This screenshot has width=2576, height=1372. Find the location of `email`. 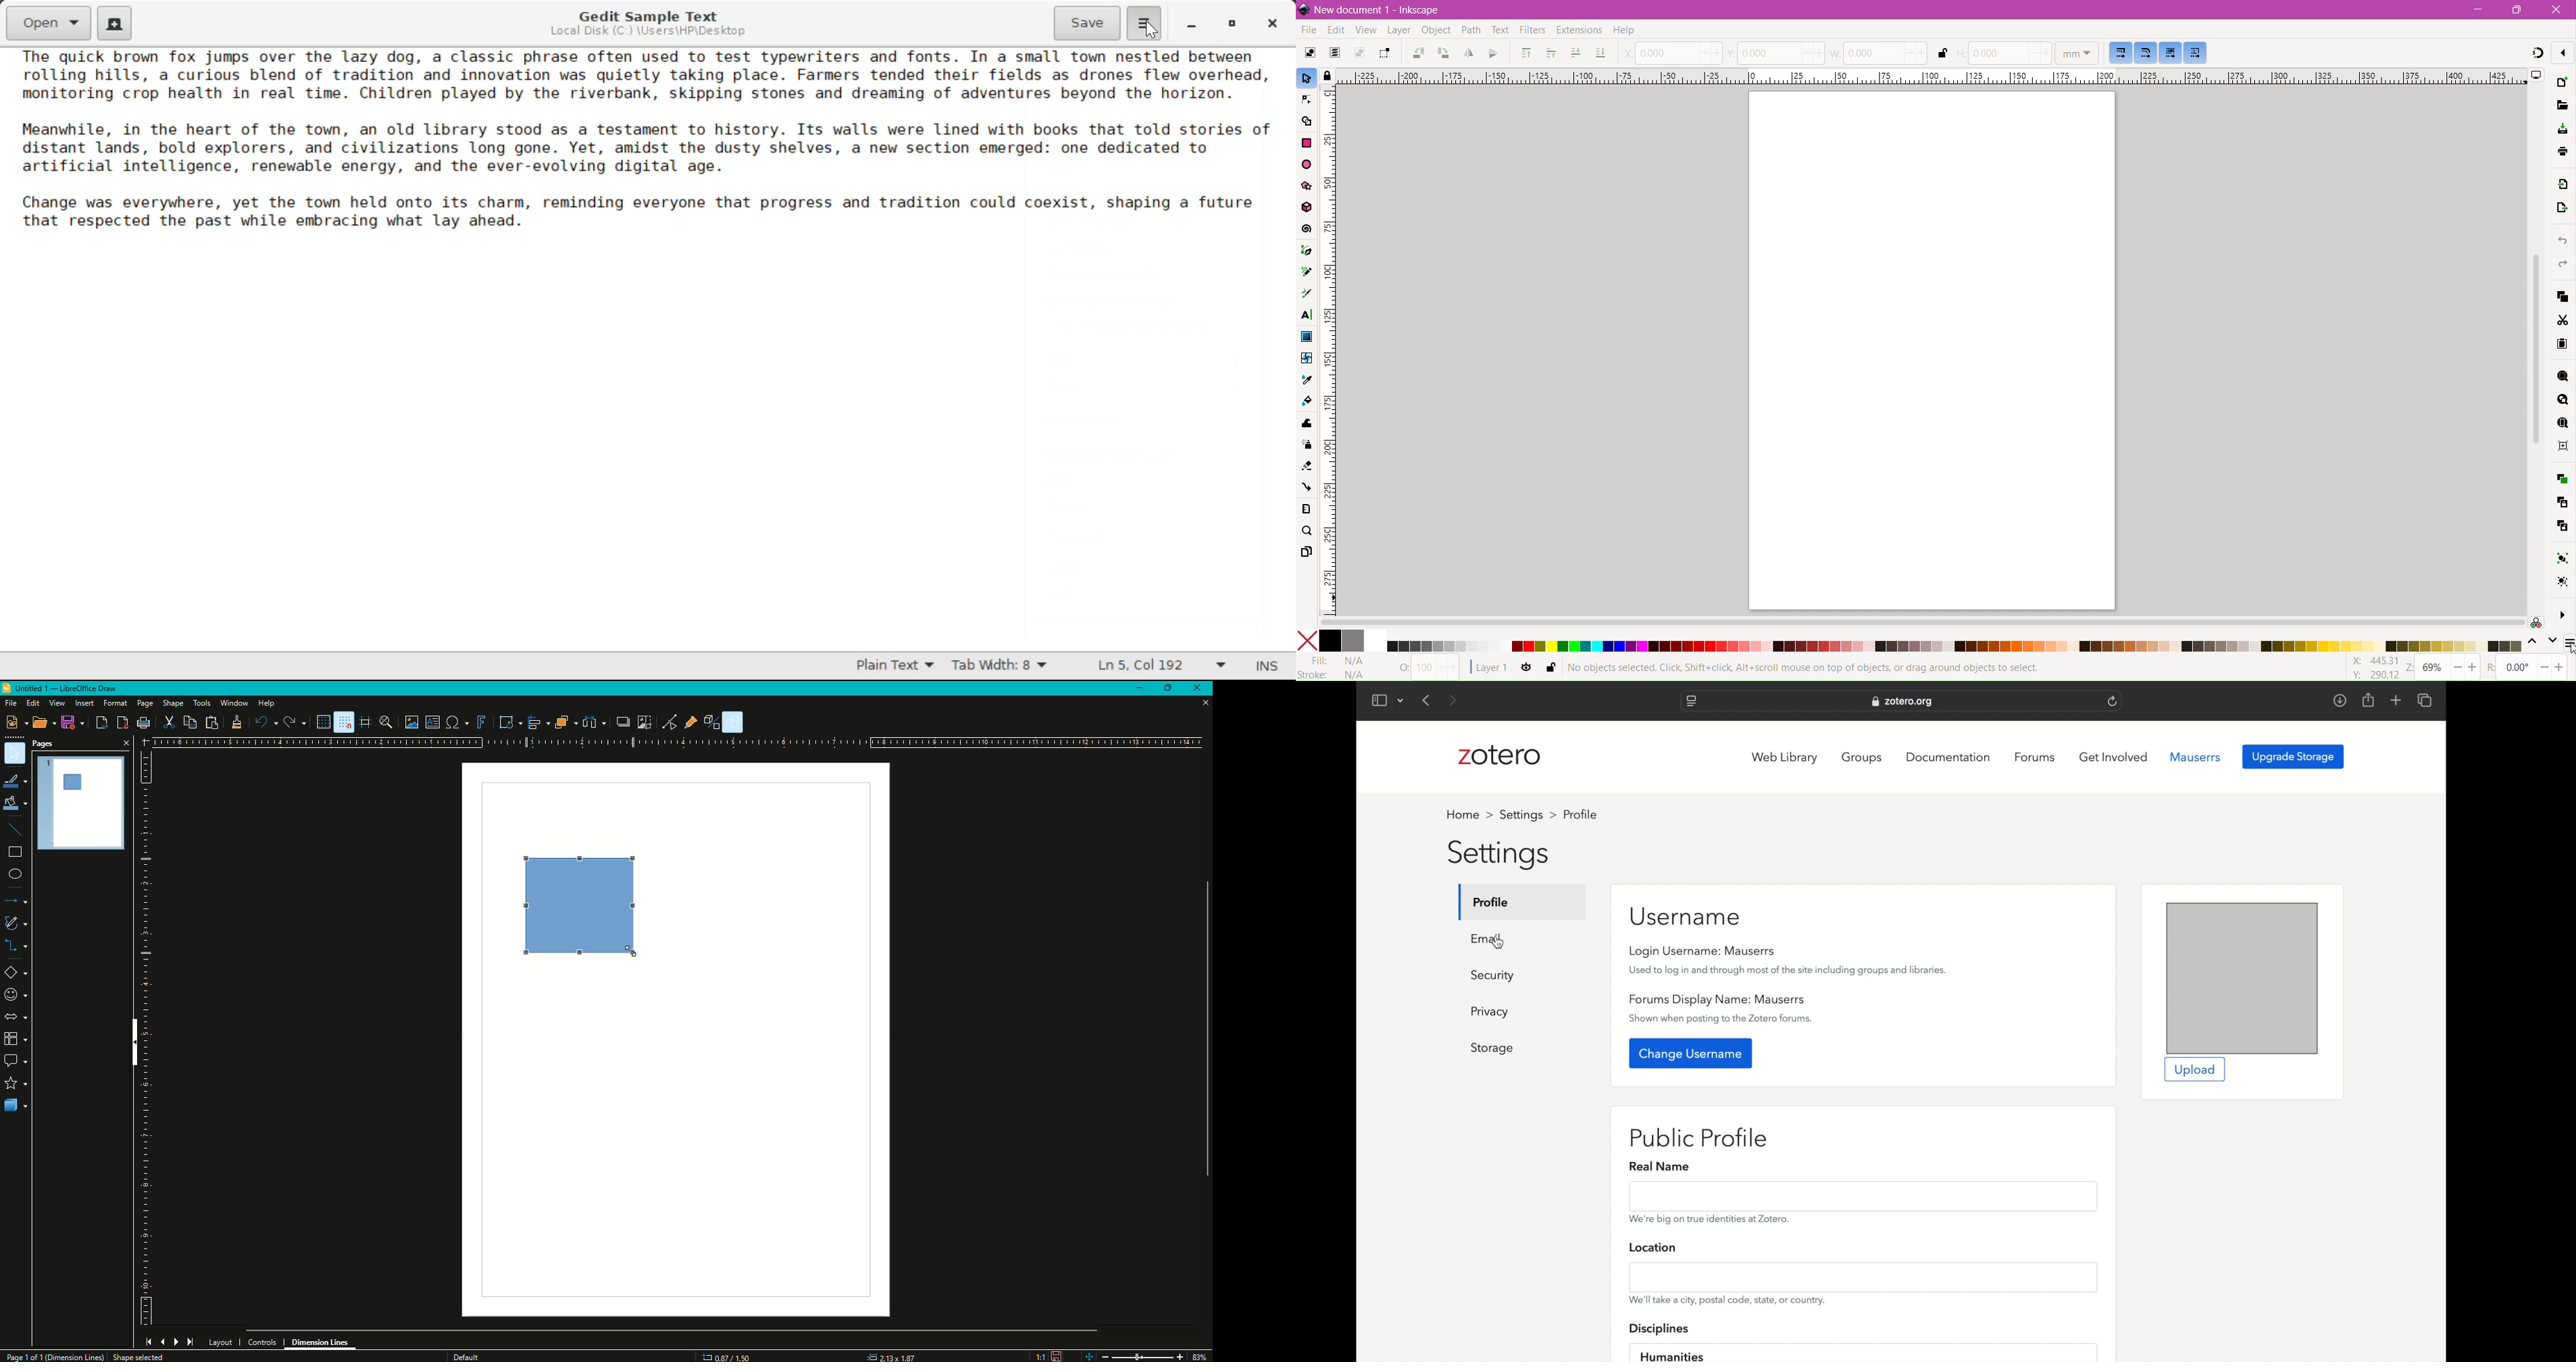

email is located at coordinates (1487, 938).